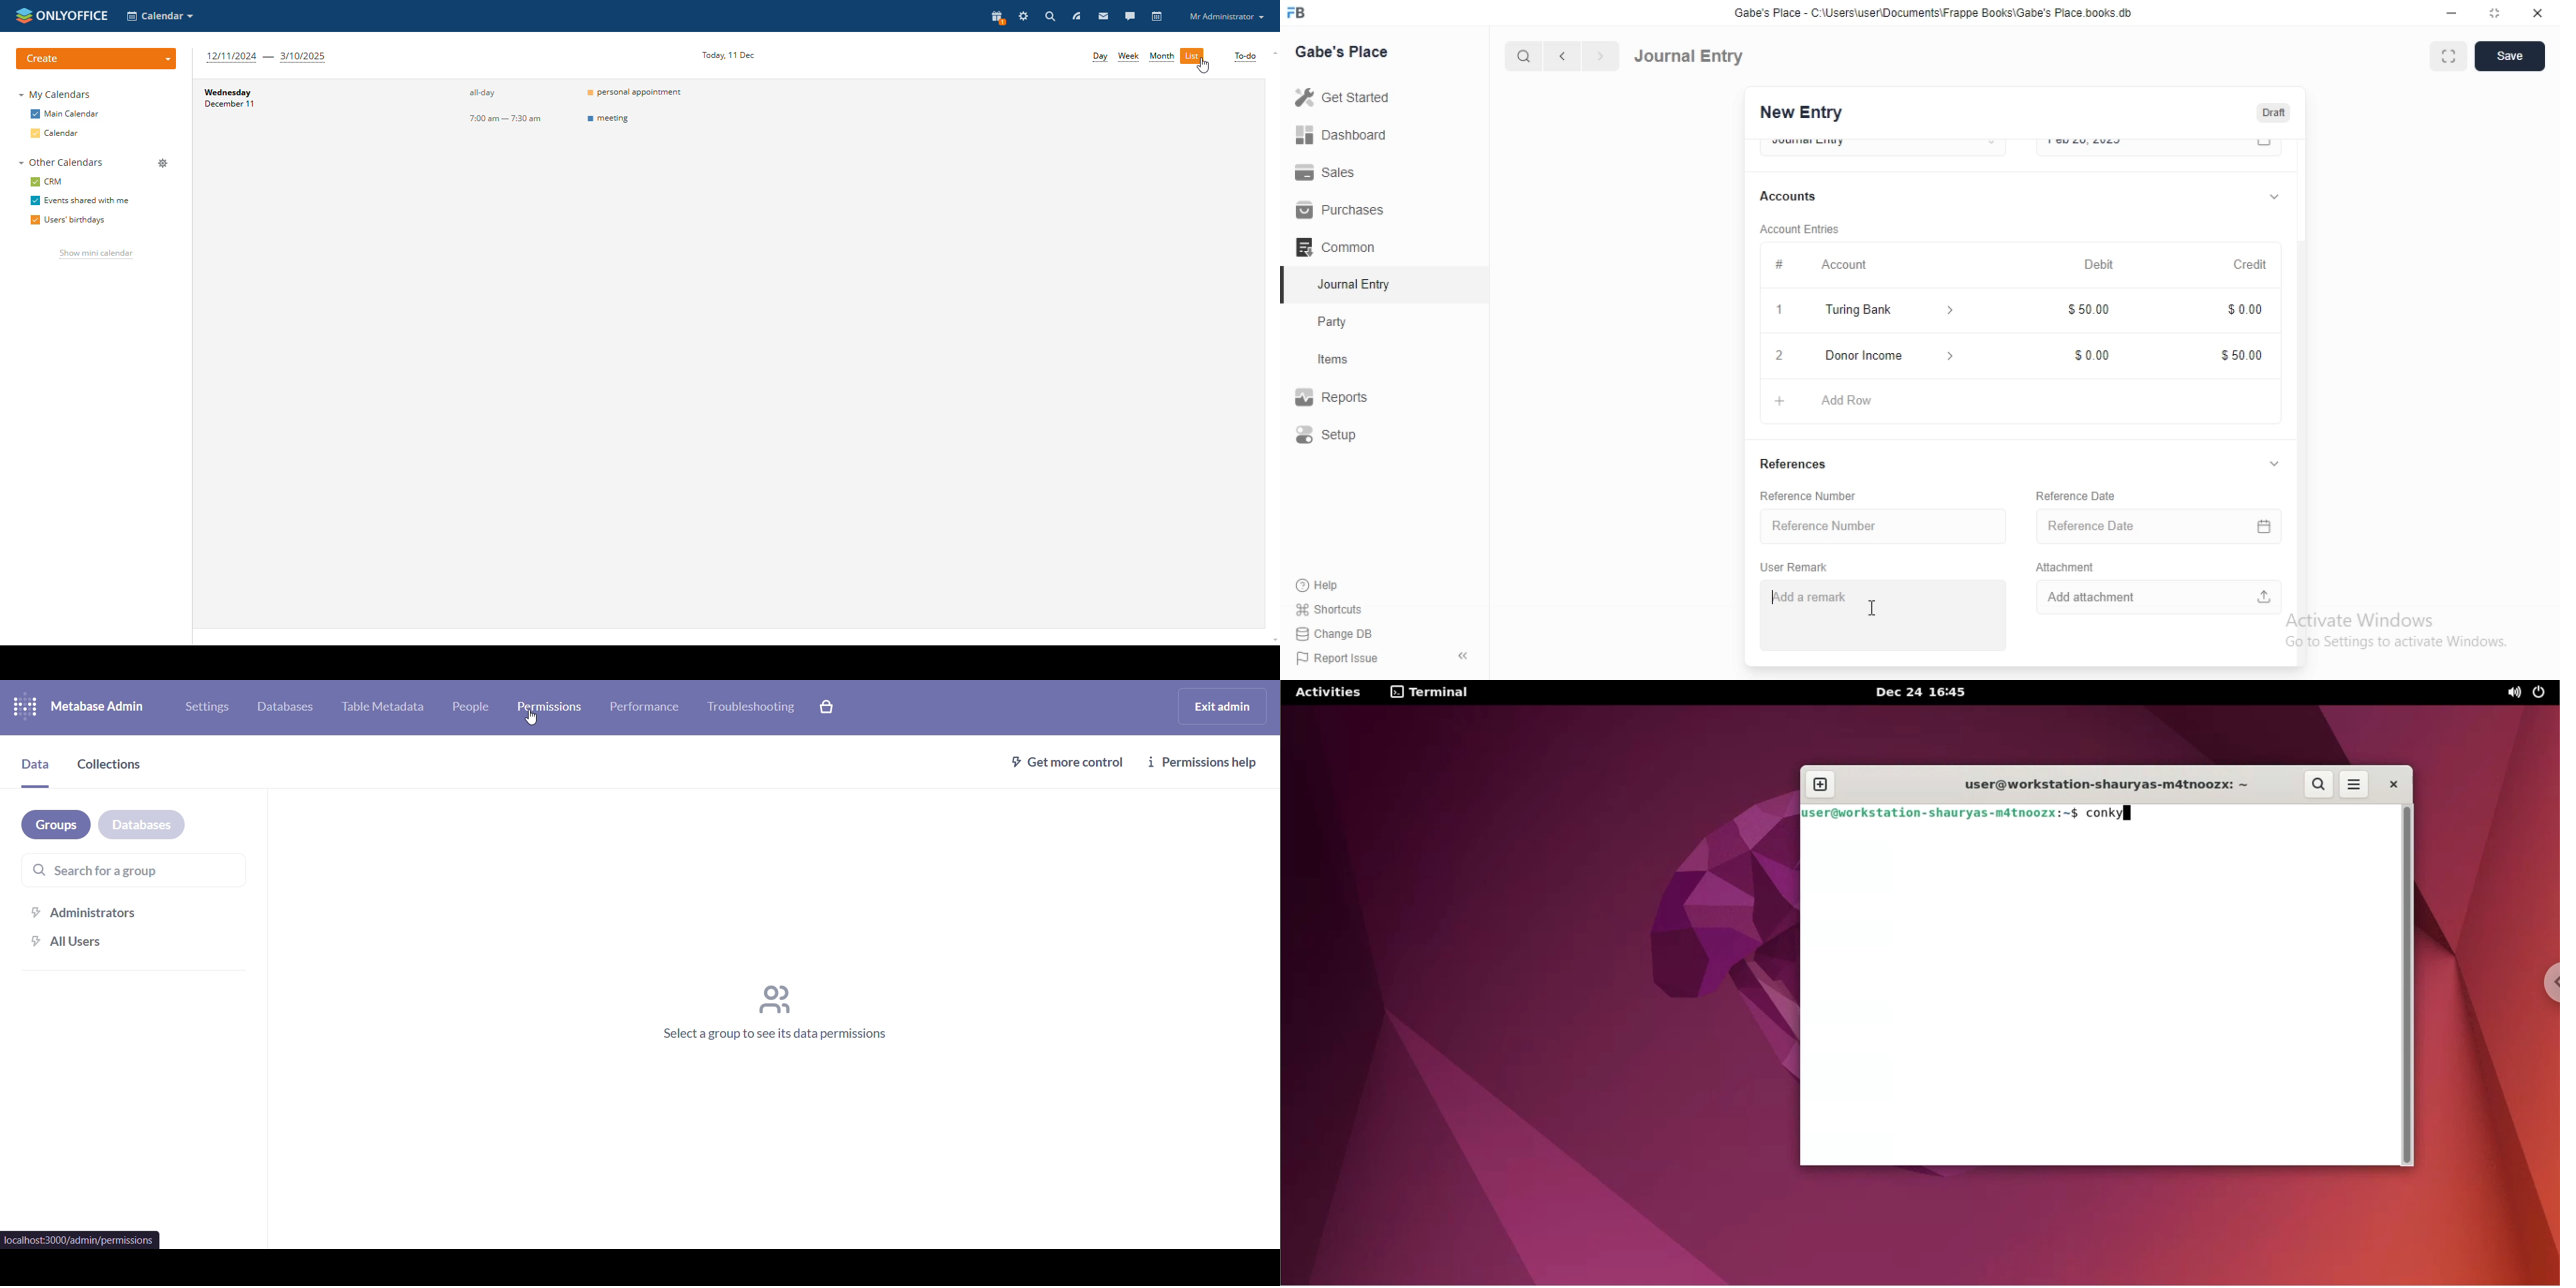  What do you see at coordinates (1342, 51) in the screenshot?
I see `Gabe's Place` at bounding box center [1342, 51].